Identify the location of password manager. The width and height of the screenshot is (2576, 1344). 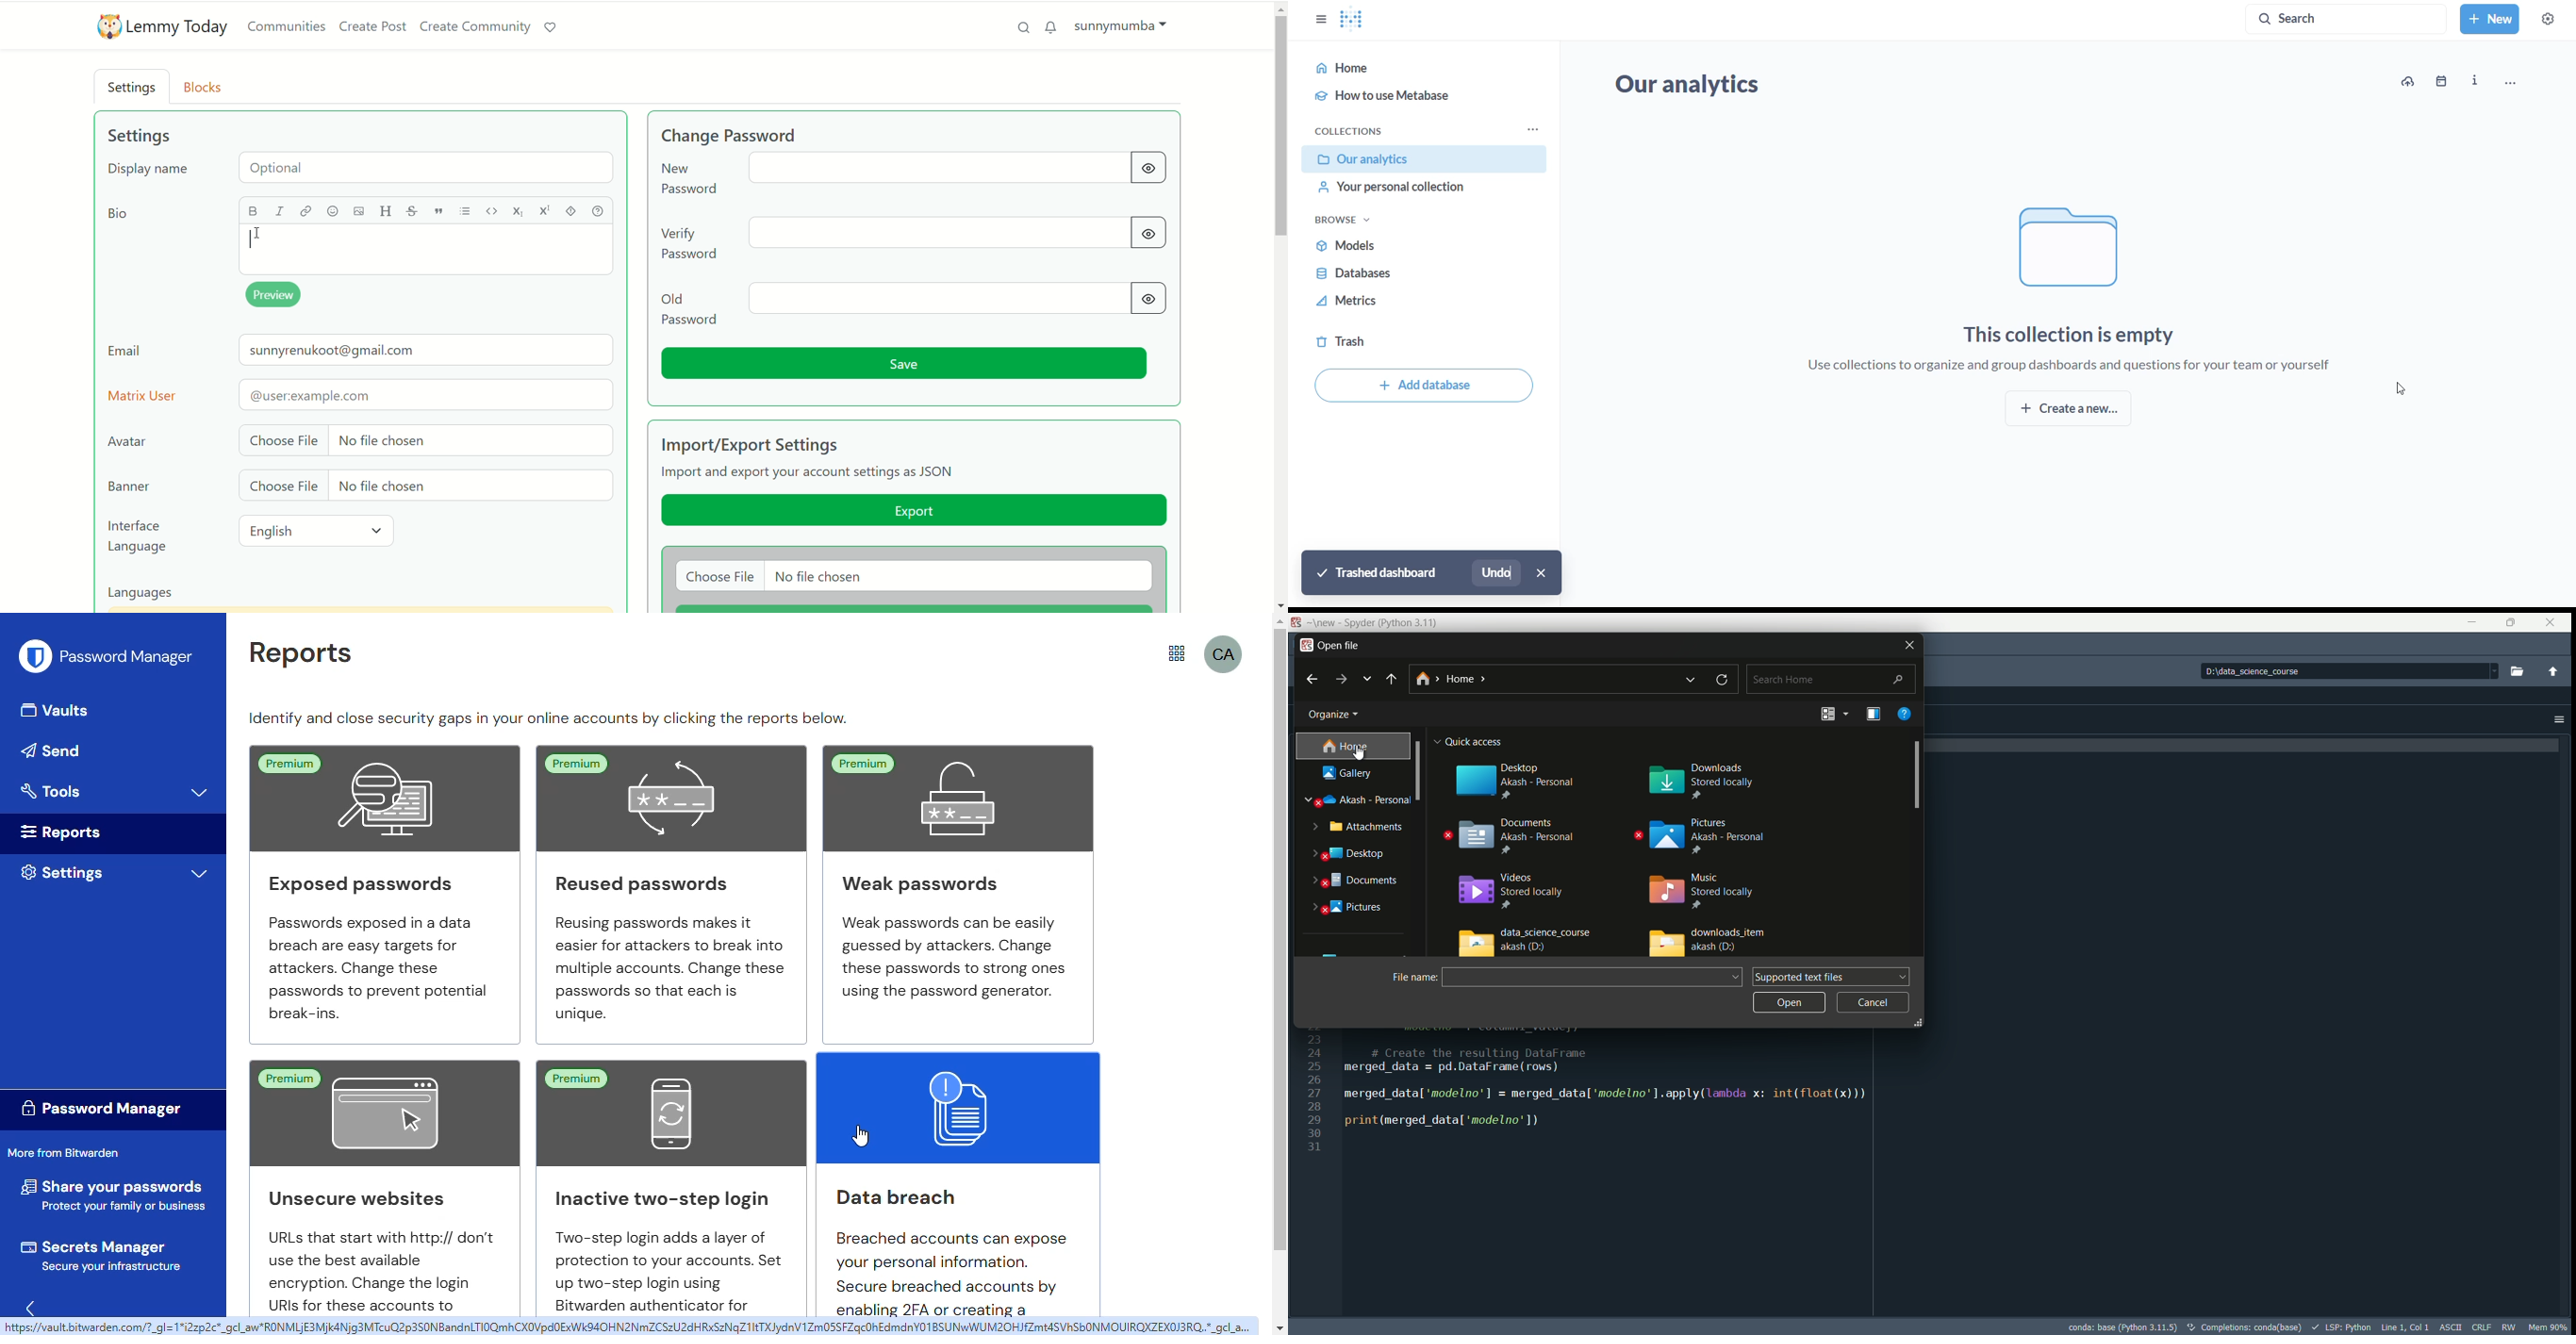
(99, 1108).